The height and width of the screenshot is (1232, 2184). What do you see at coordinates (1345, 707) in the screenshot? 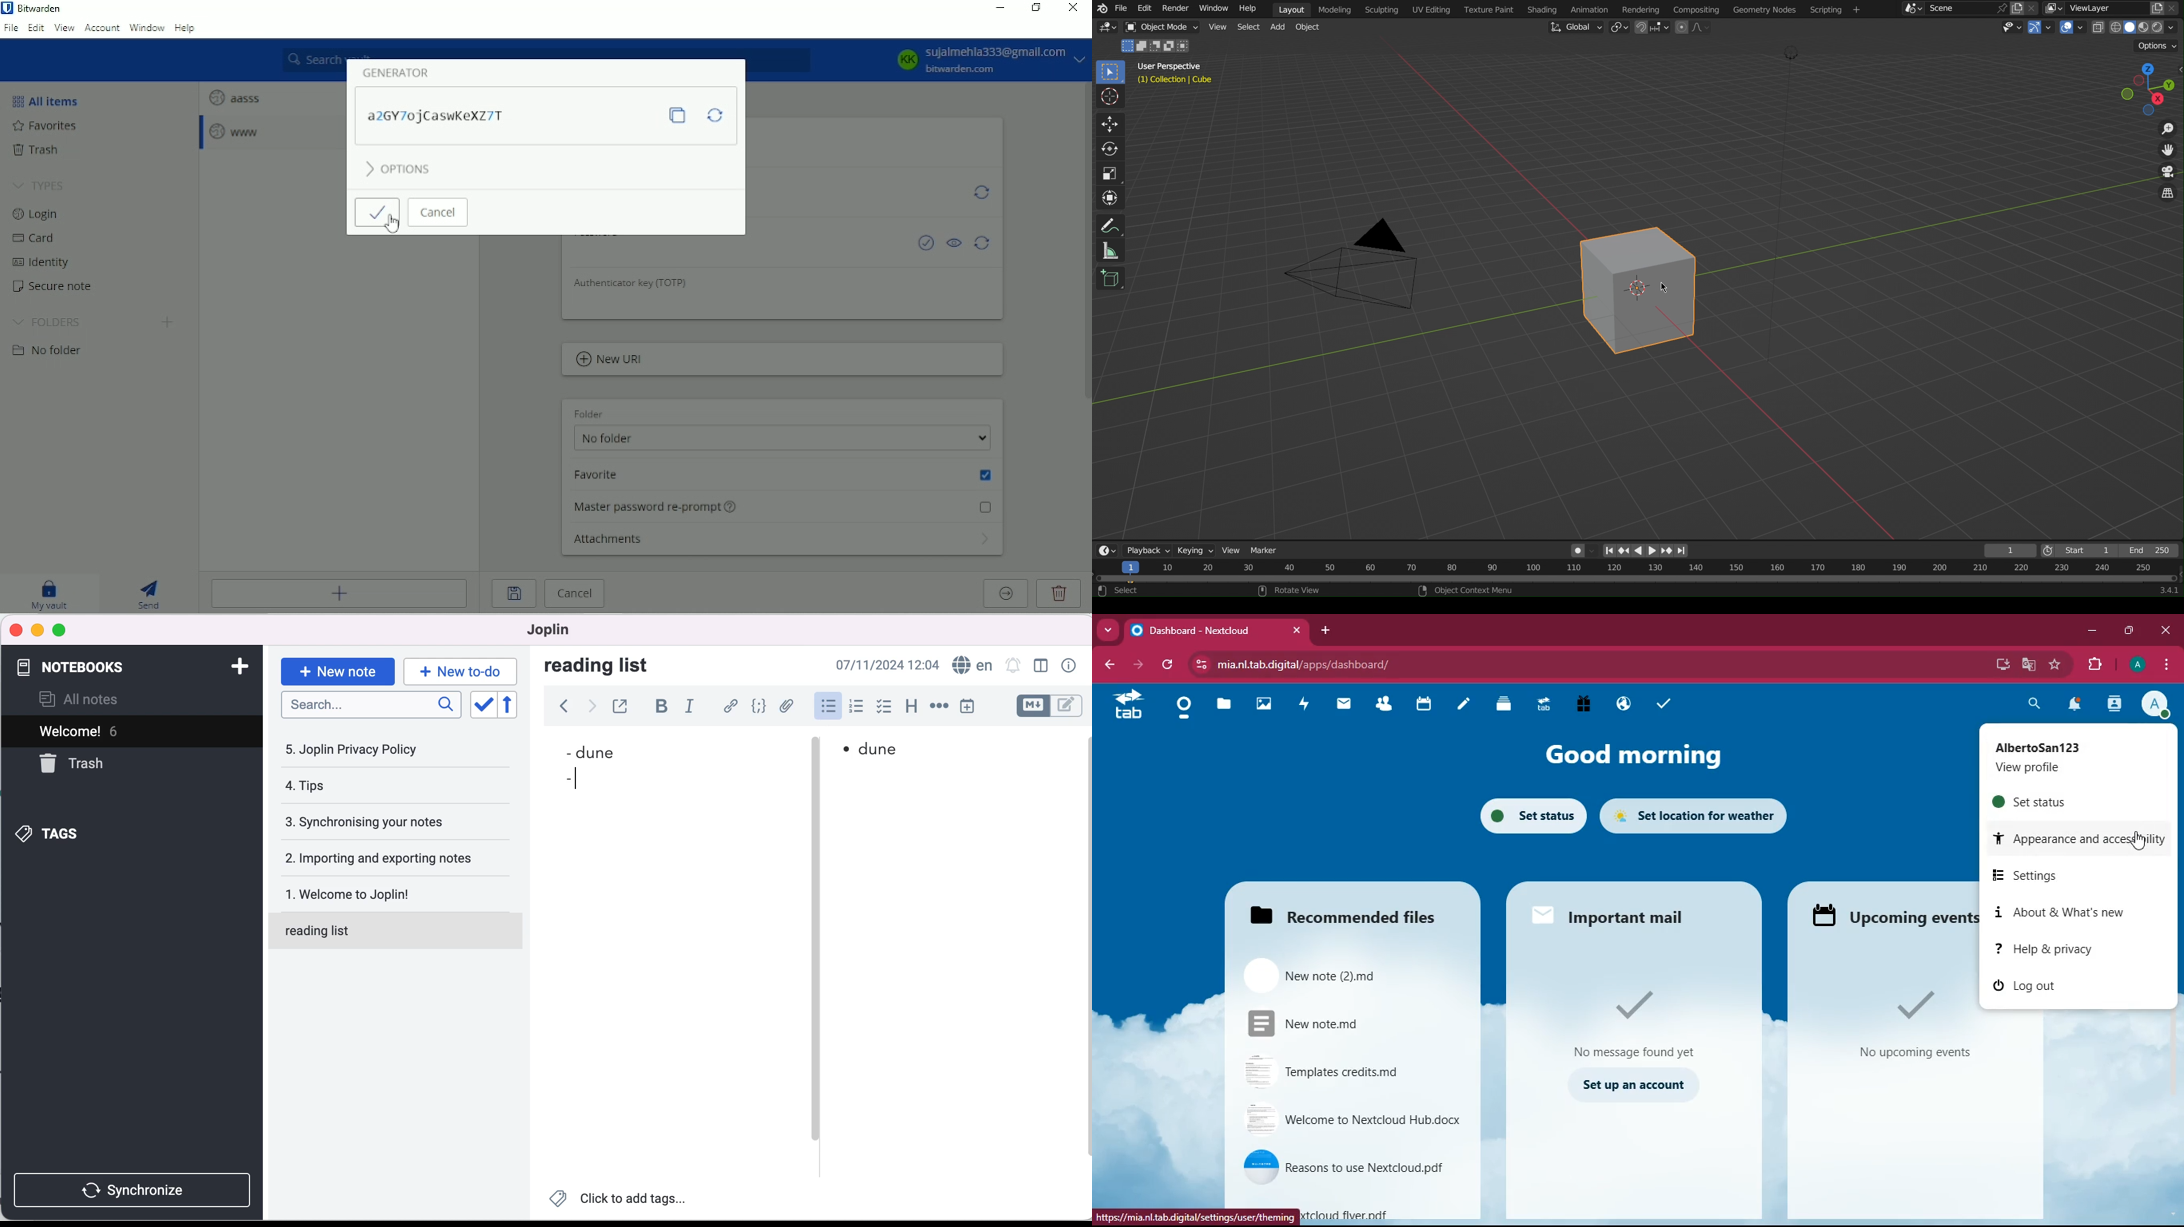
I see `mail` at bounding box center [1345, 707].